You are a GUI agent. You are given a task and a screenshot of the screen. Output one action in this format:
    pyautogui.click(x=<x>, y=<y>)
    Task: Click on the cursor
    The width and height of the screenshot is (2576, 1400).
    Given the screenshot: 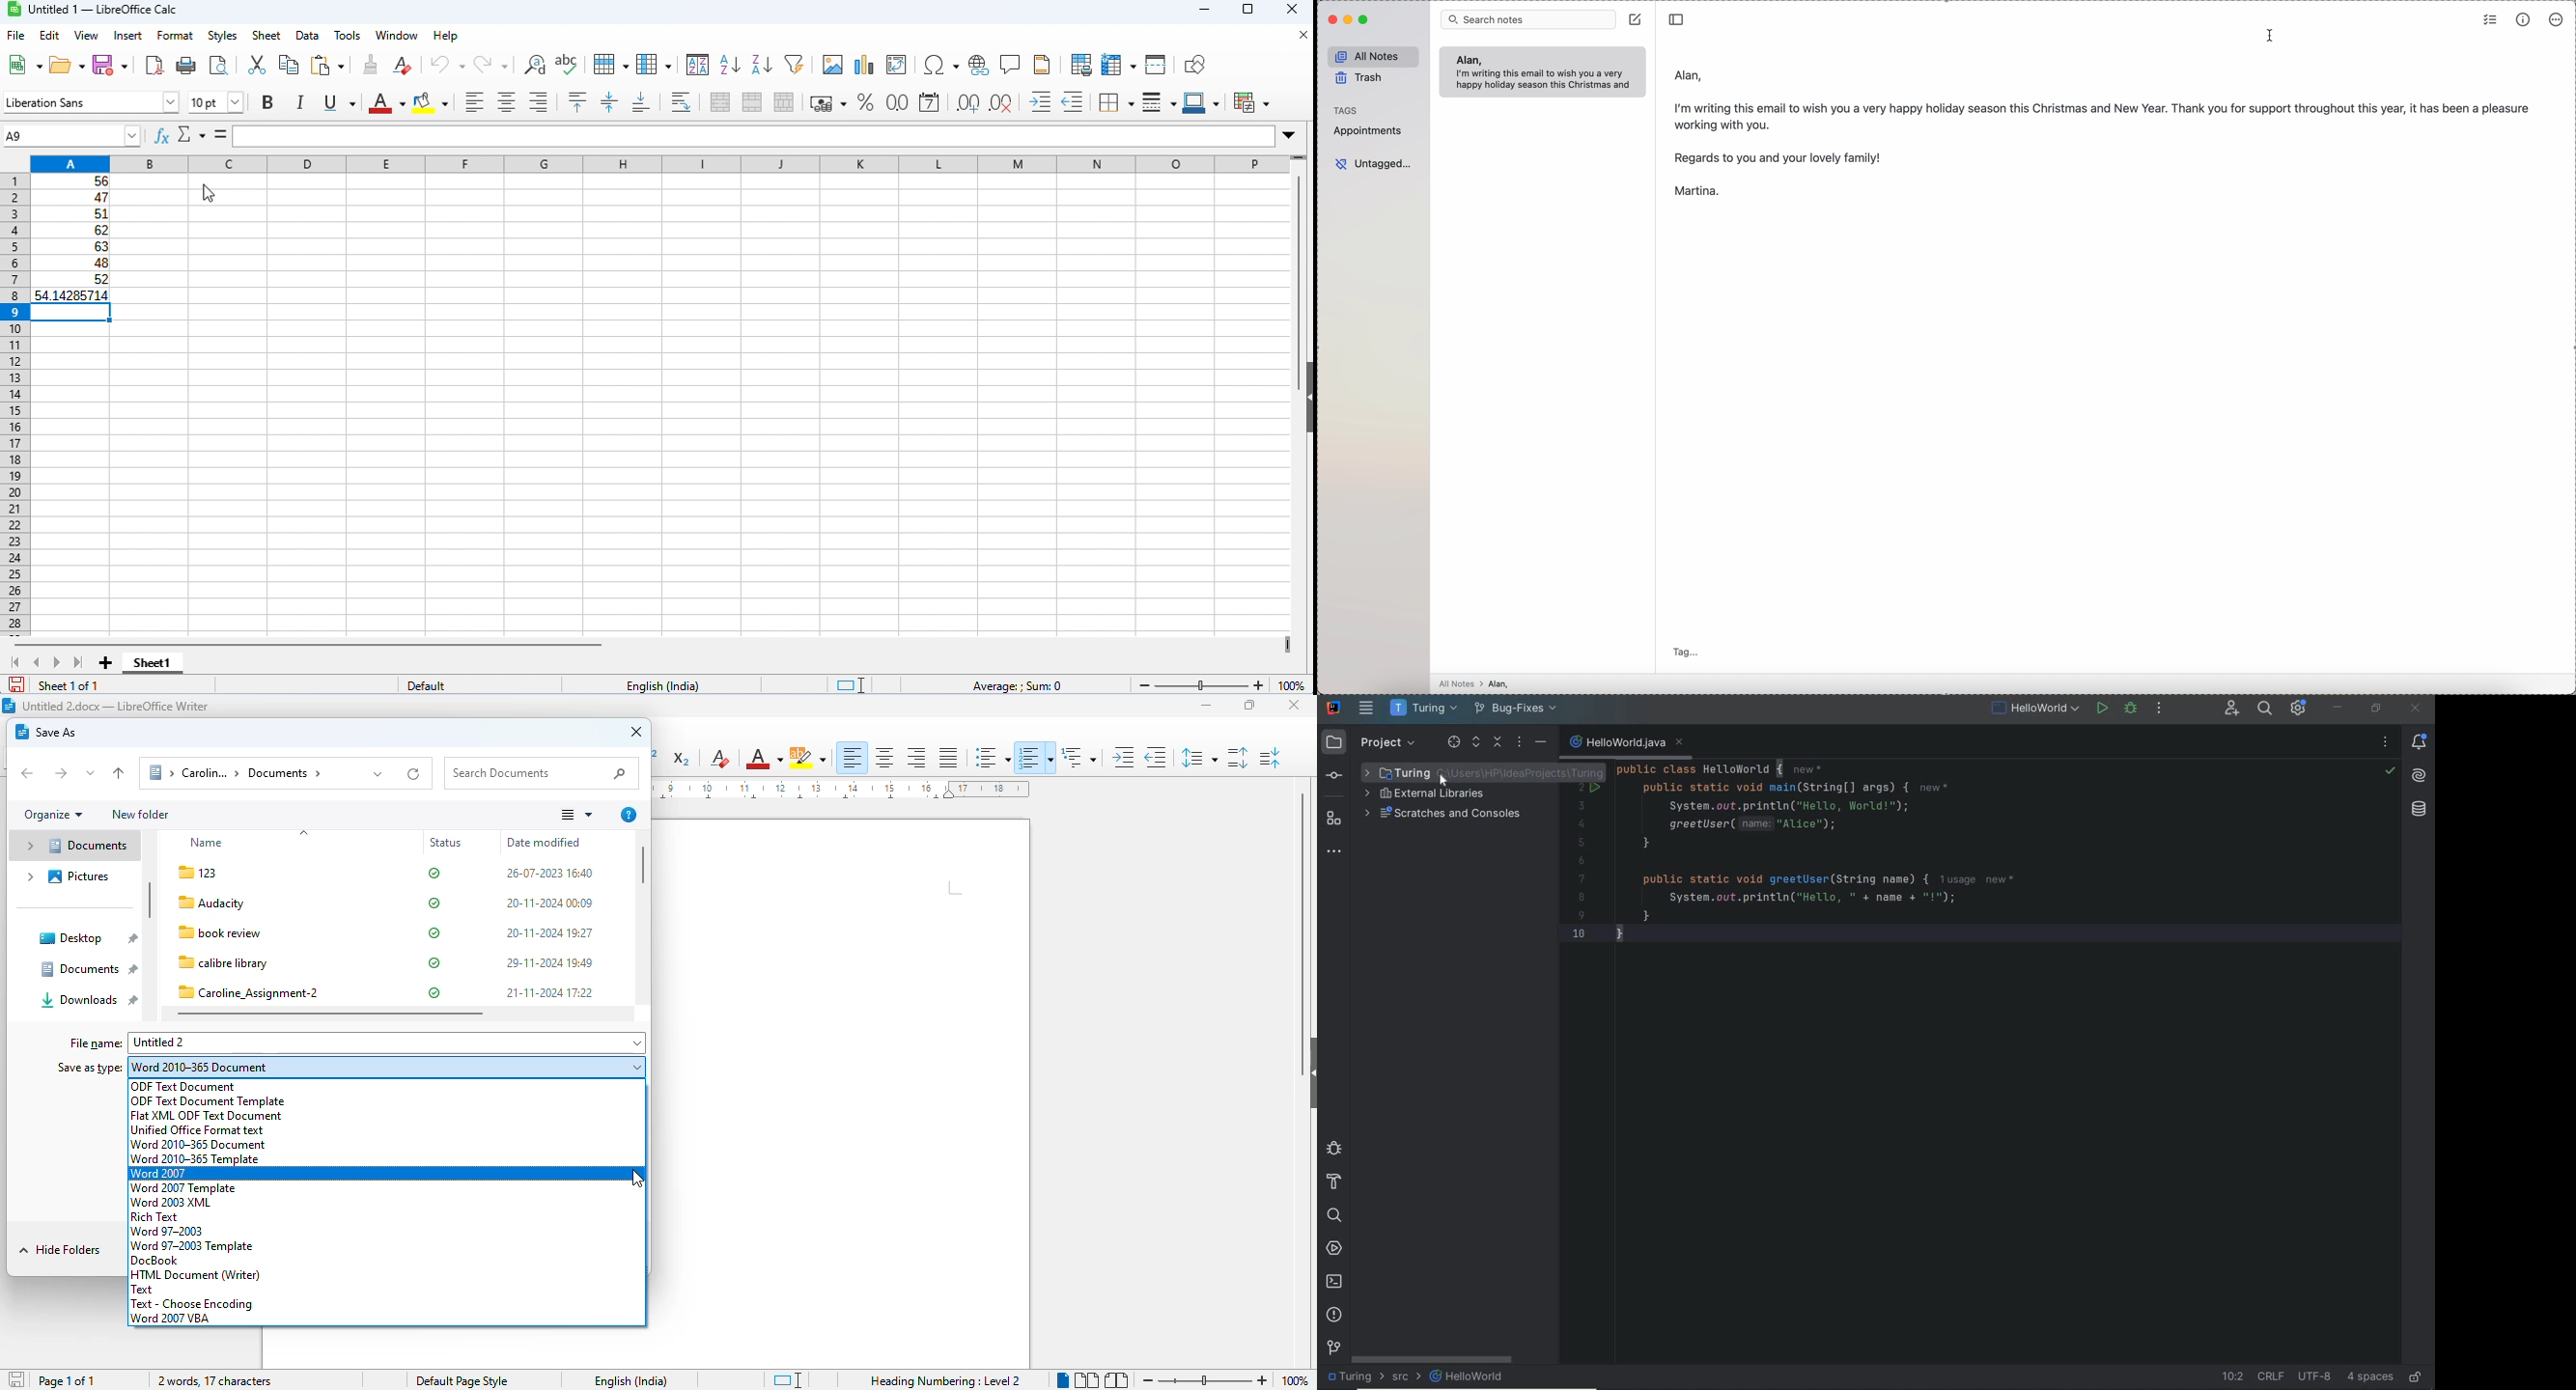 What is the action you would take?
    pyautogui.click(x=639, y=1178)
    